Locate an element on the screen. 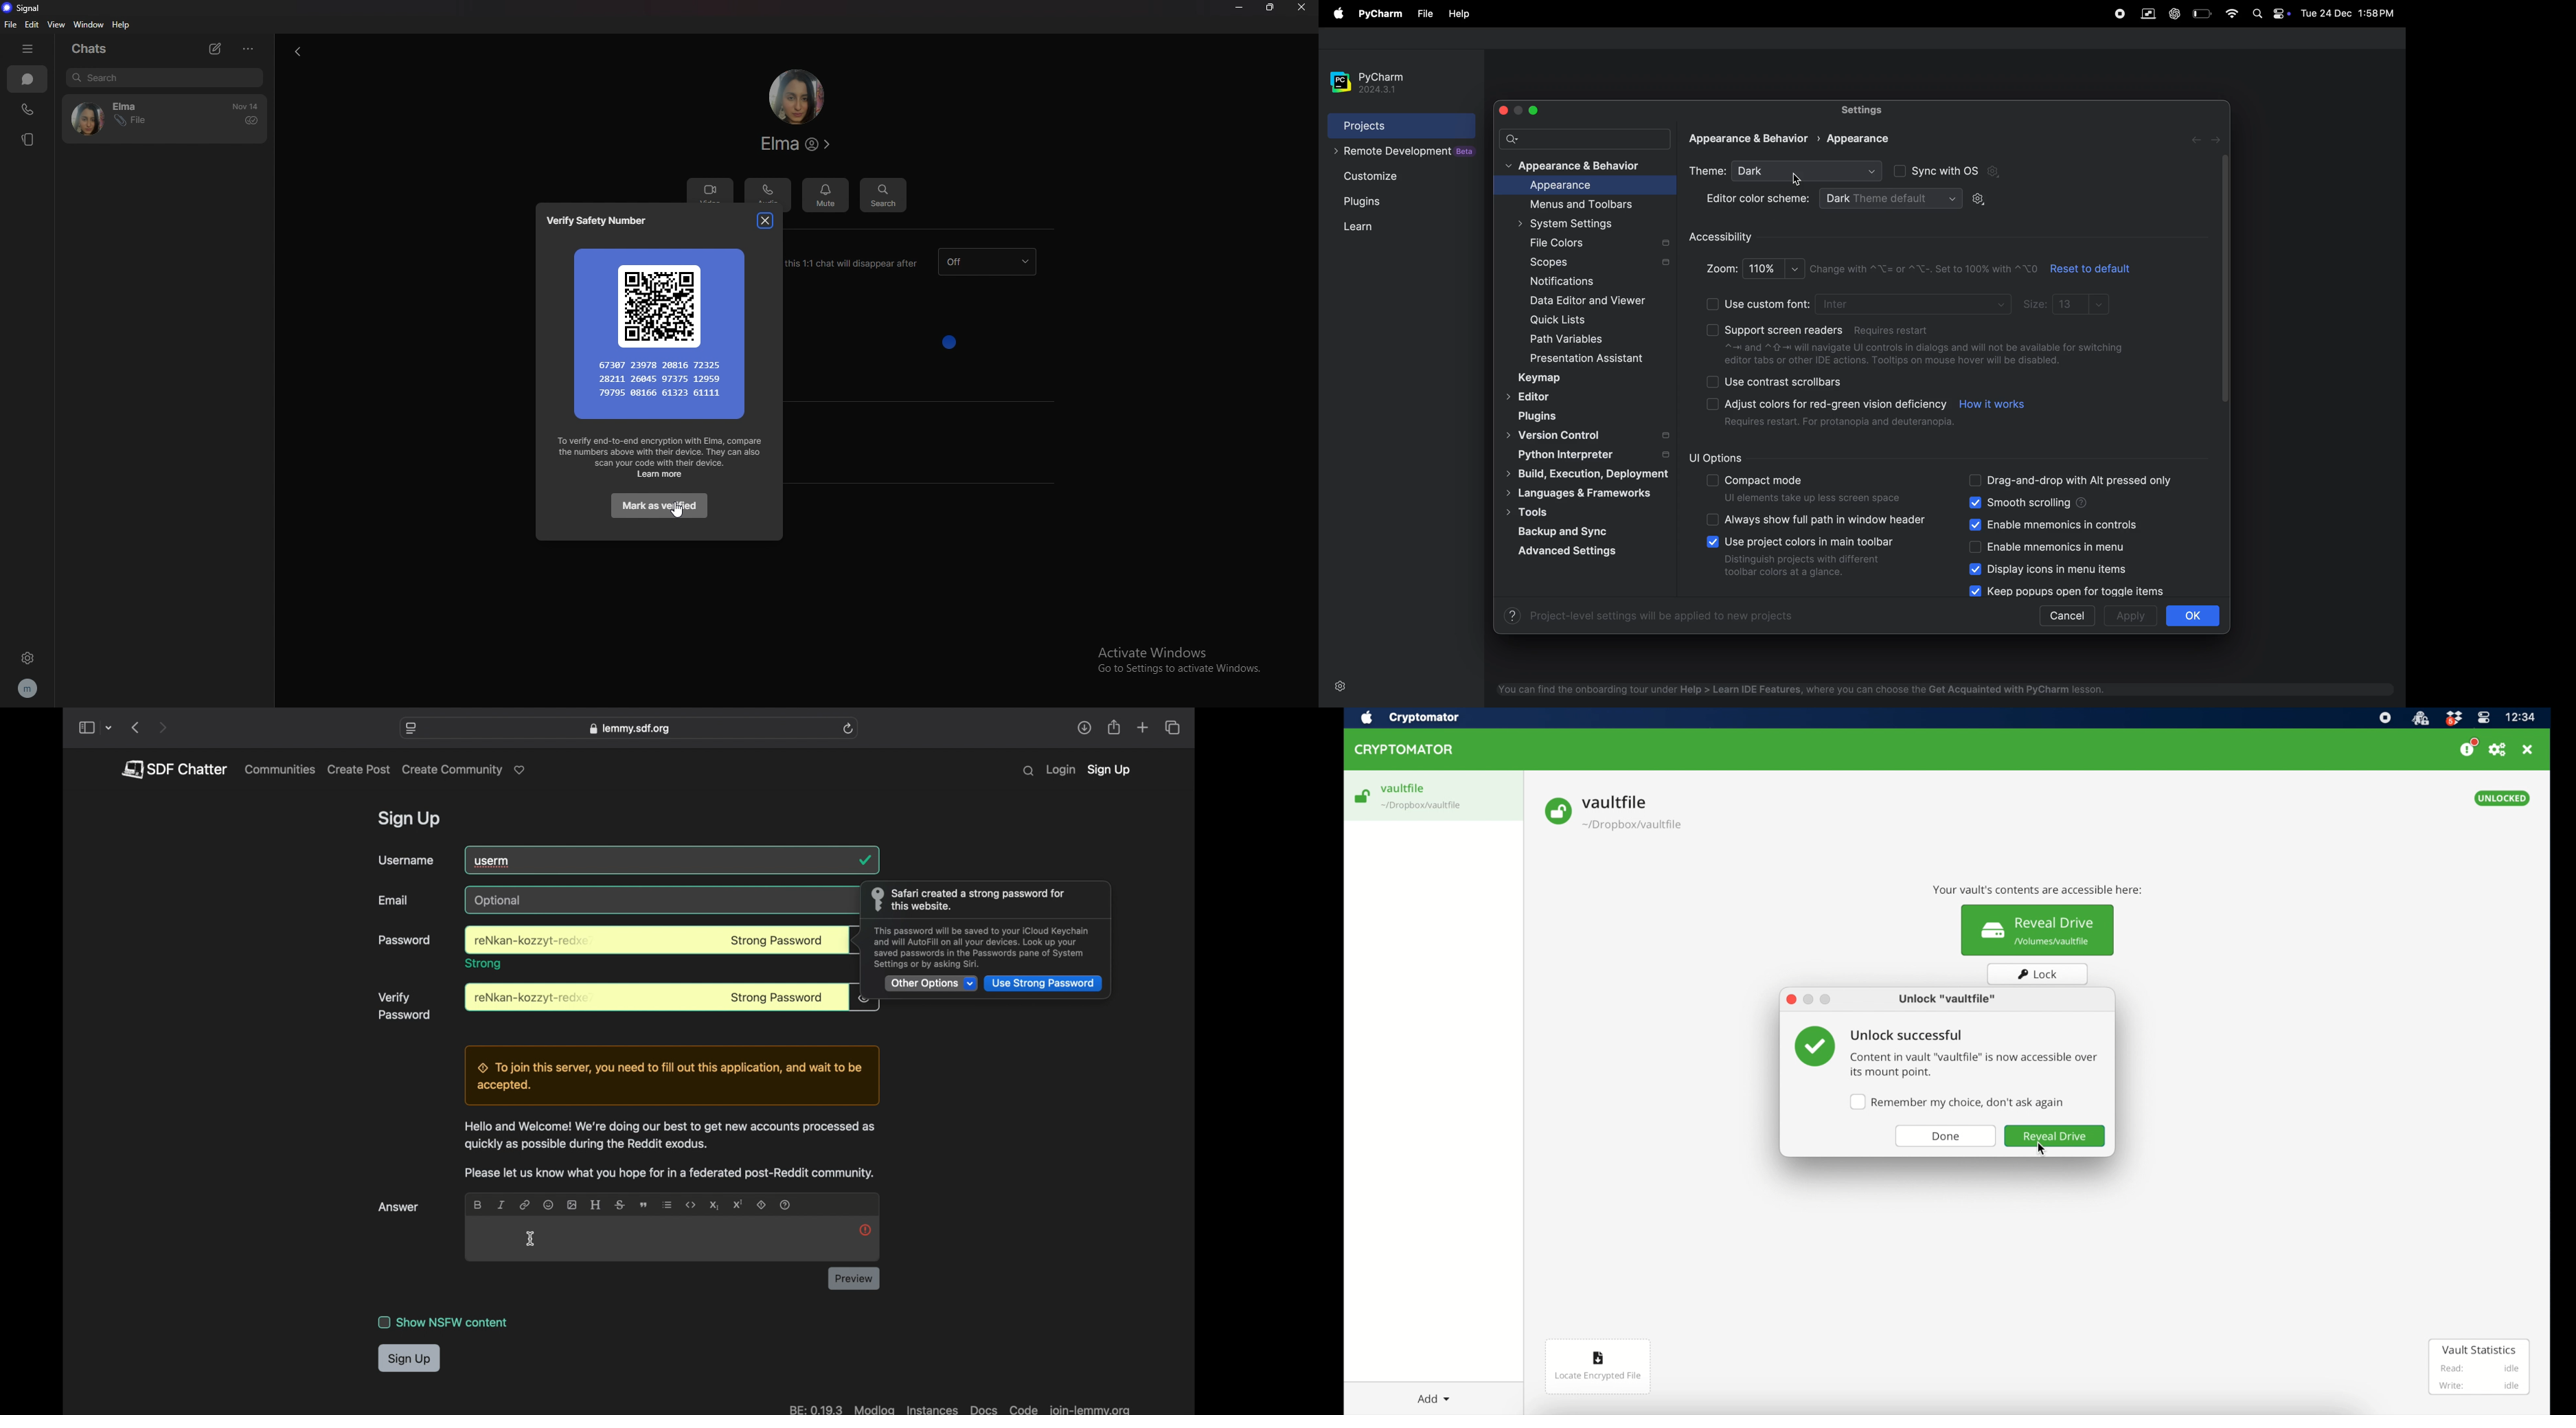 The image size is (2576, 1428). maximize is located at coordinates (1826, 1001).